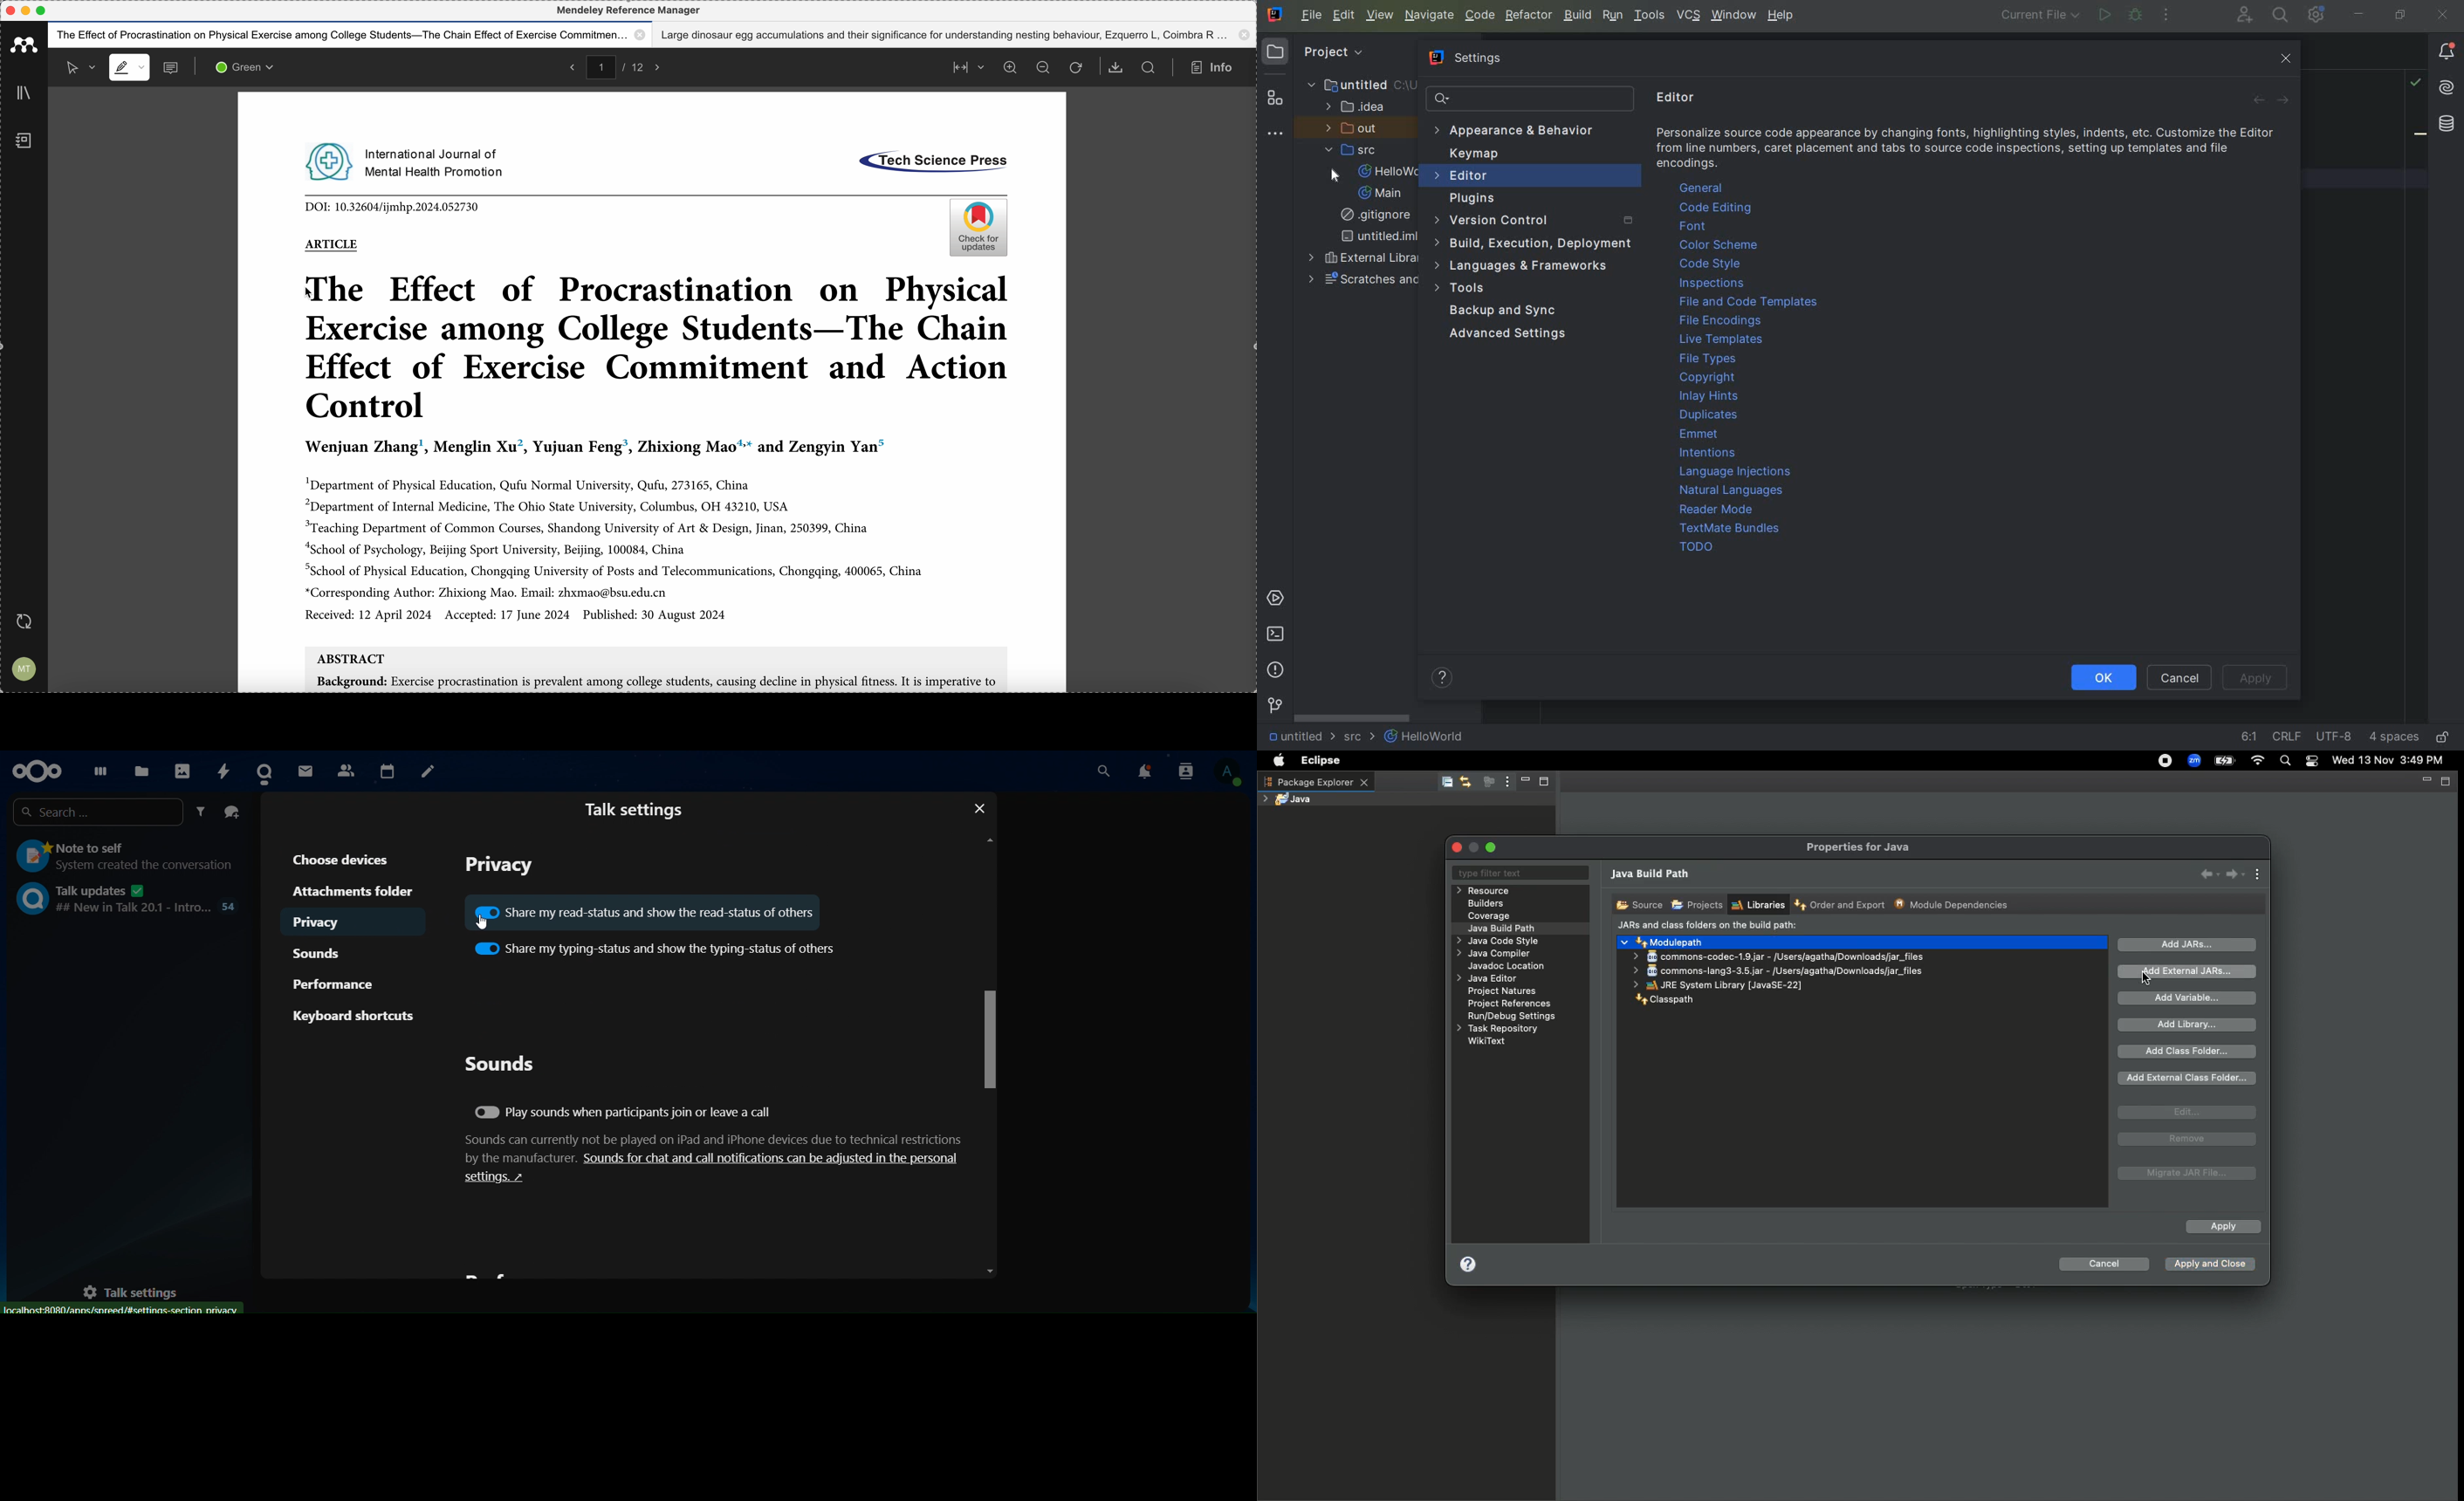  I want to click on database, so click(2447, 124).